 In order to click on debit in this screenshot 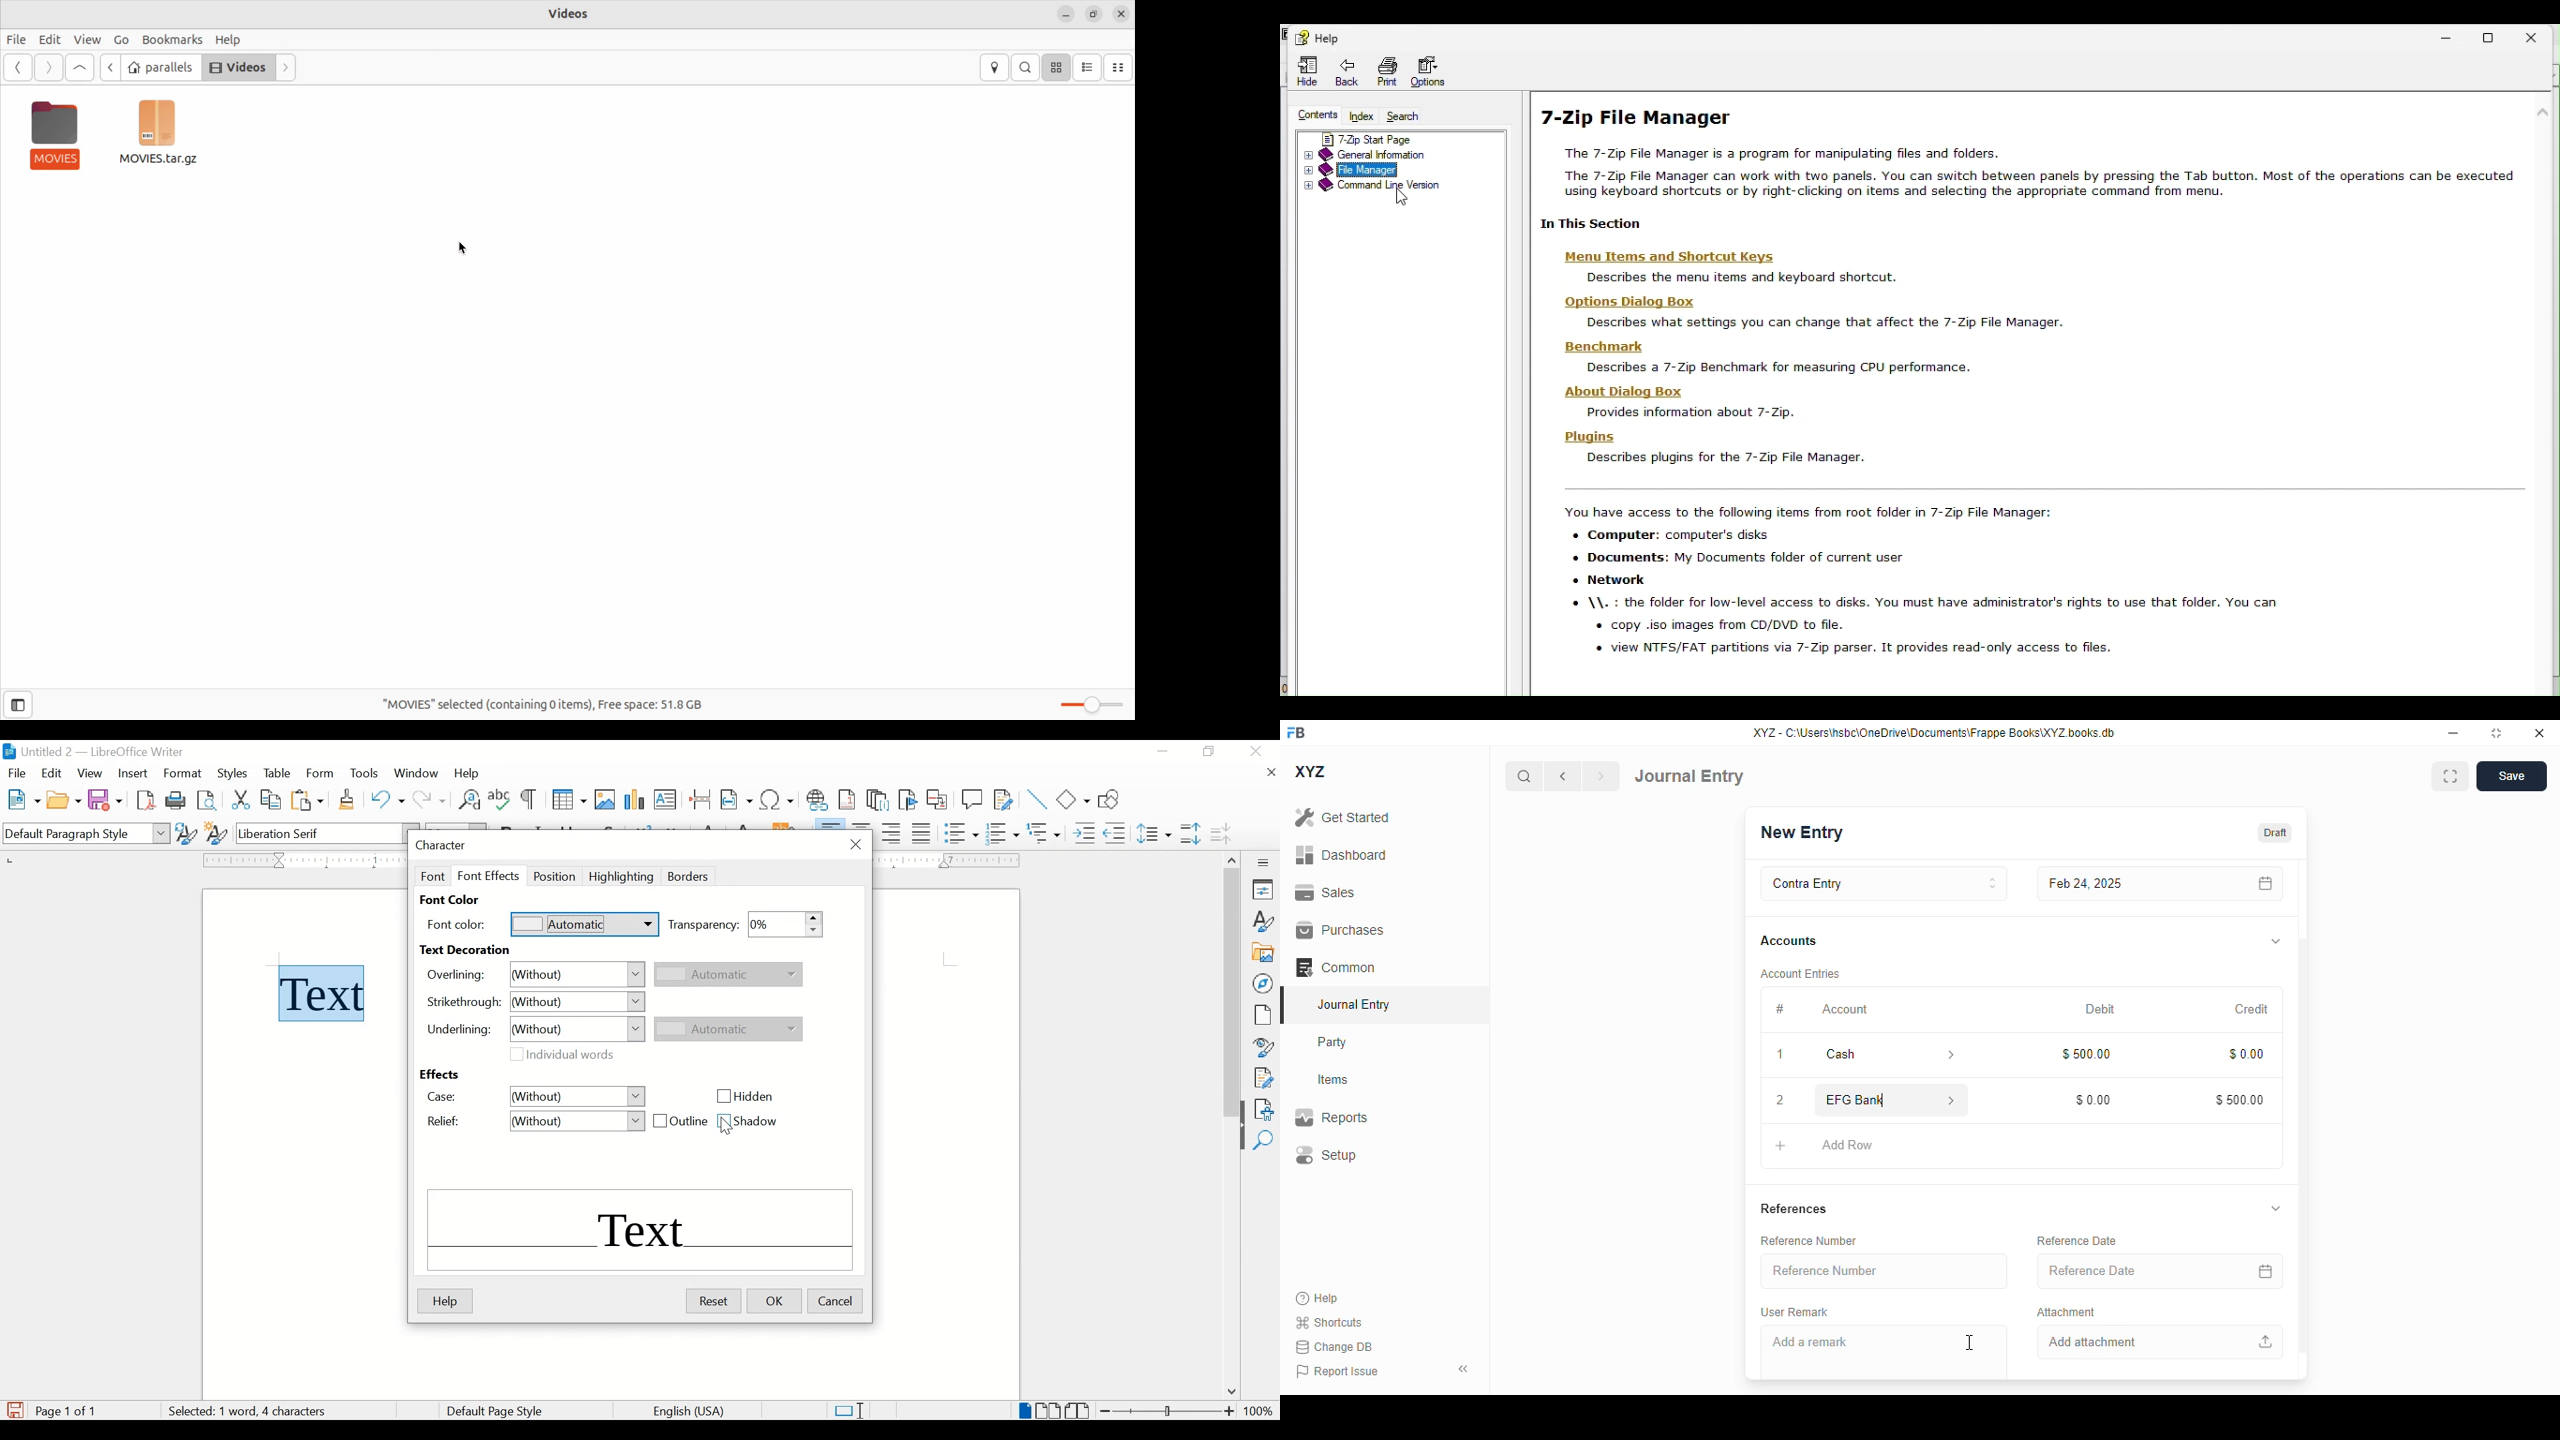, I will do `click(2099, 1010)`.